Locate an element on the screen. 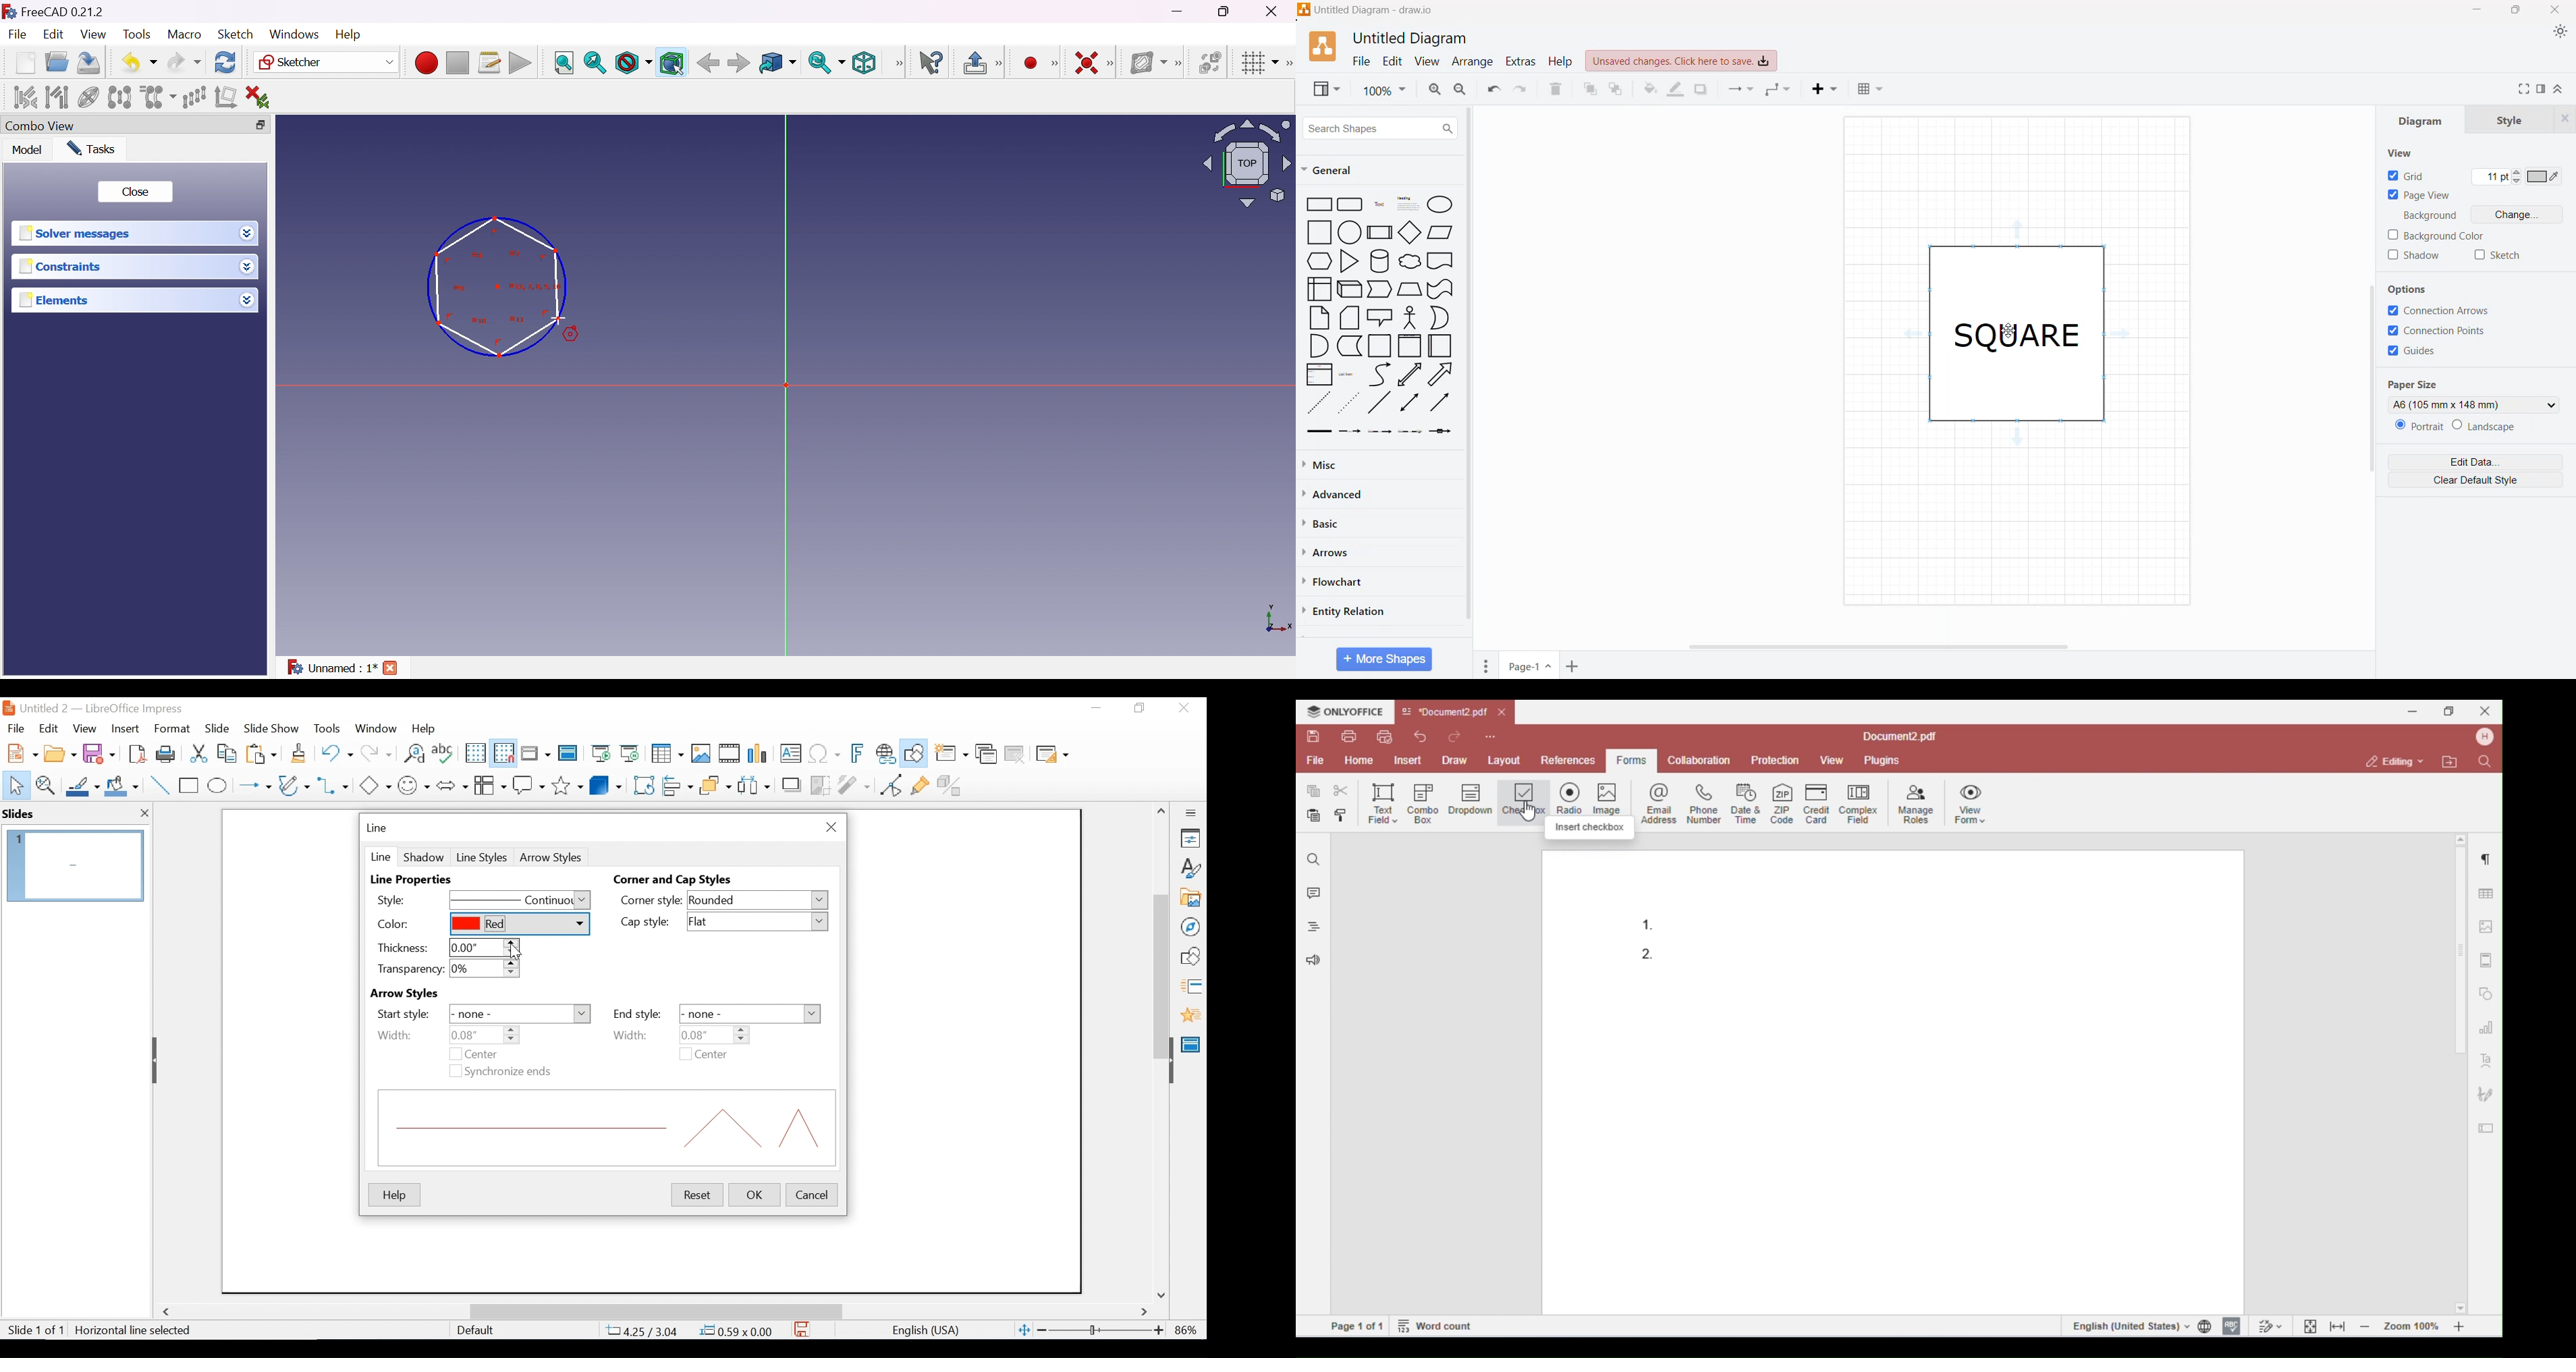 This screenshot has height=1372, width=2576. Zoom is located at coordinates (1388, 91).